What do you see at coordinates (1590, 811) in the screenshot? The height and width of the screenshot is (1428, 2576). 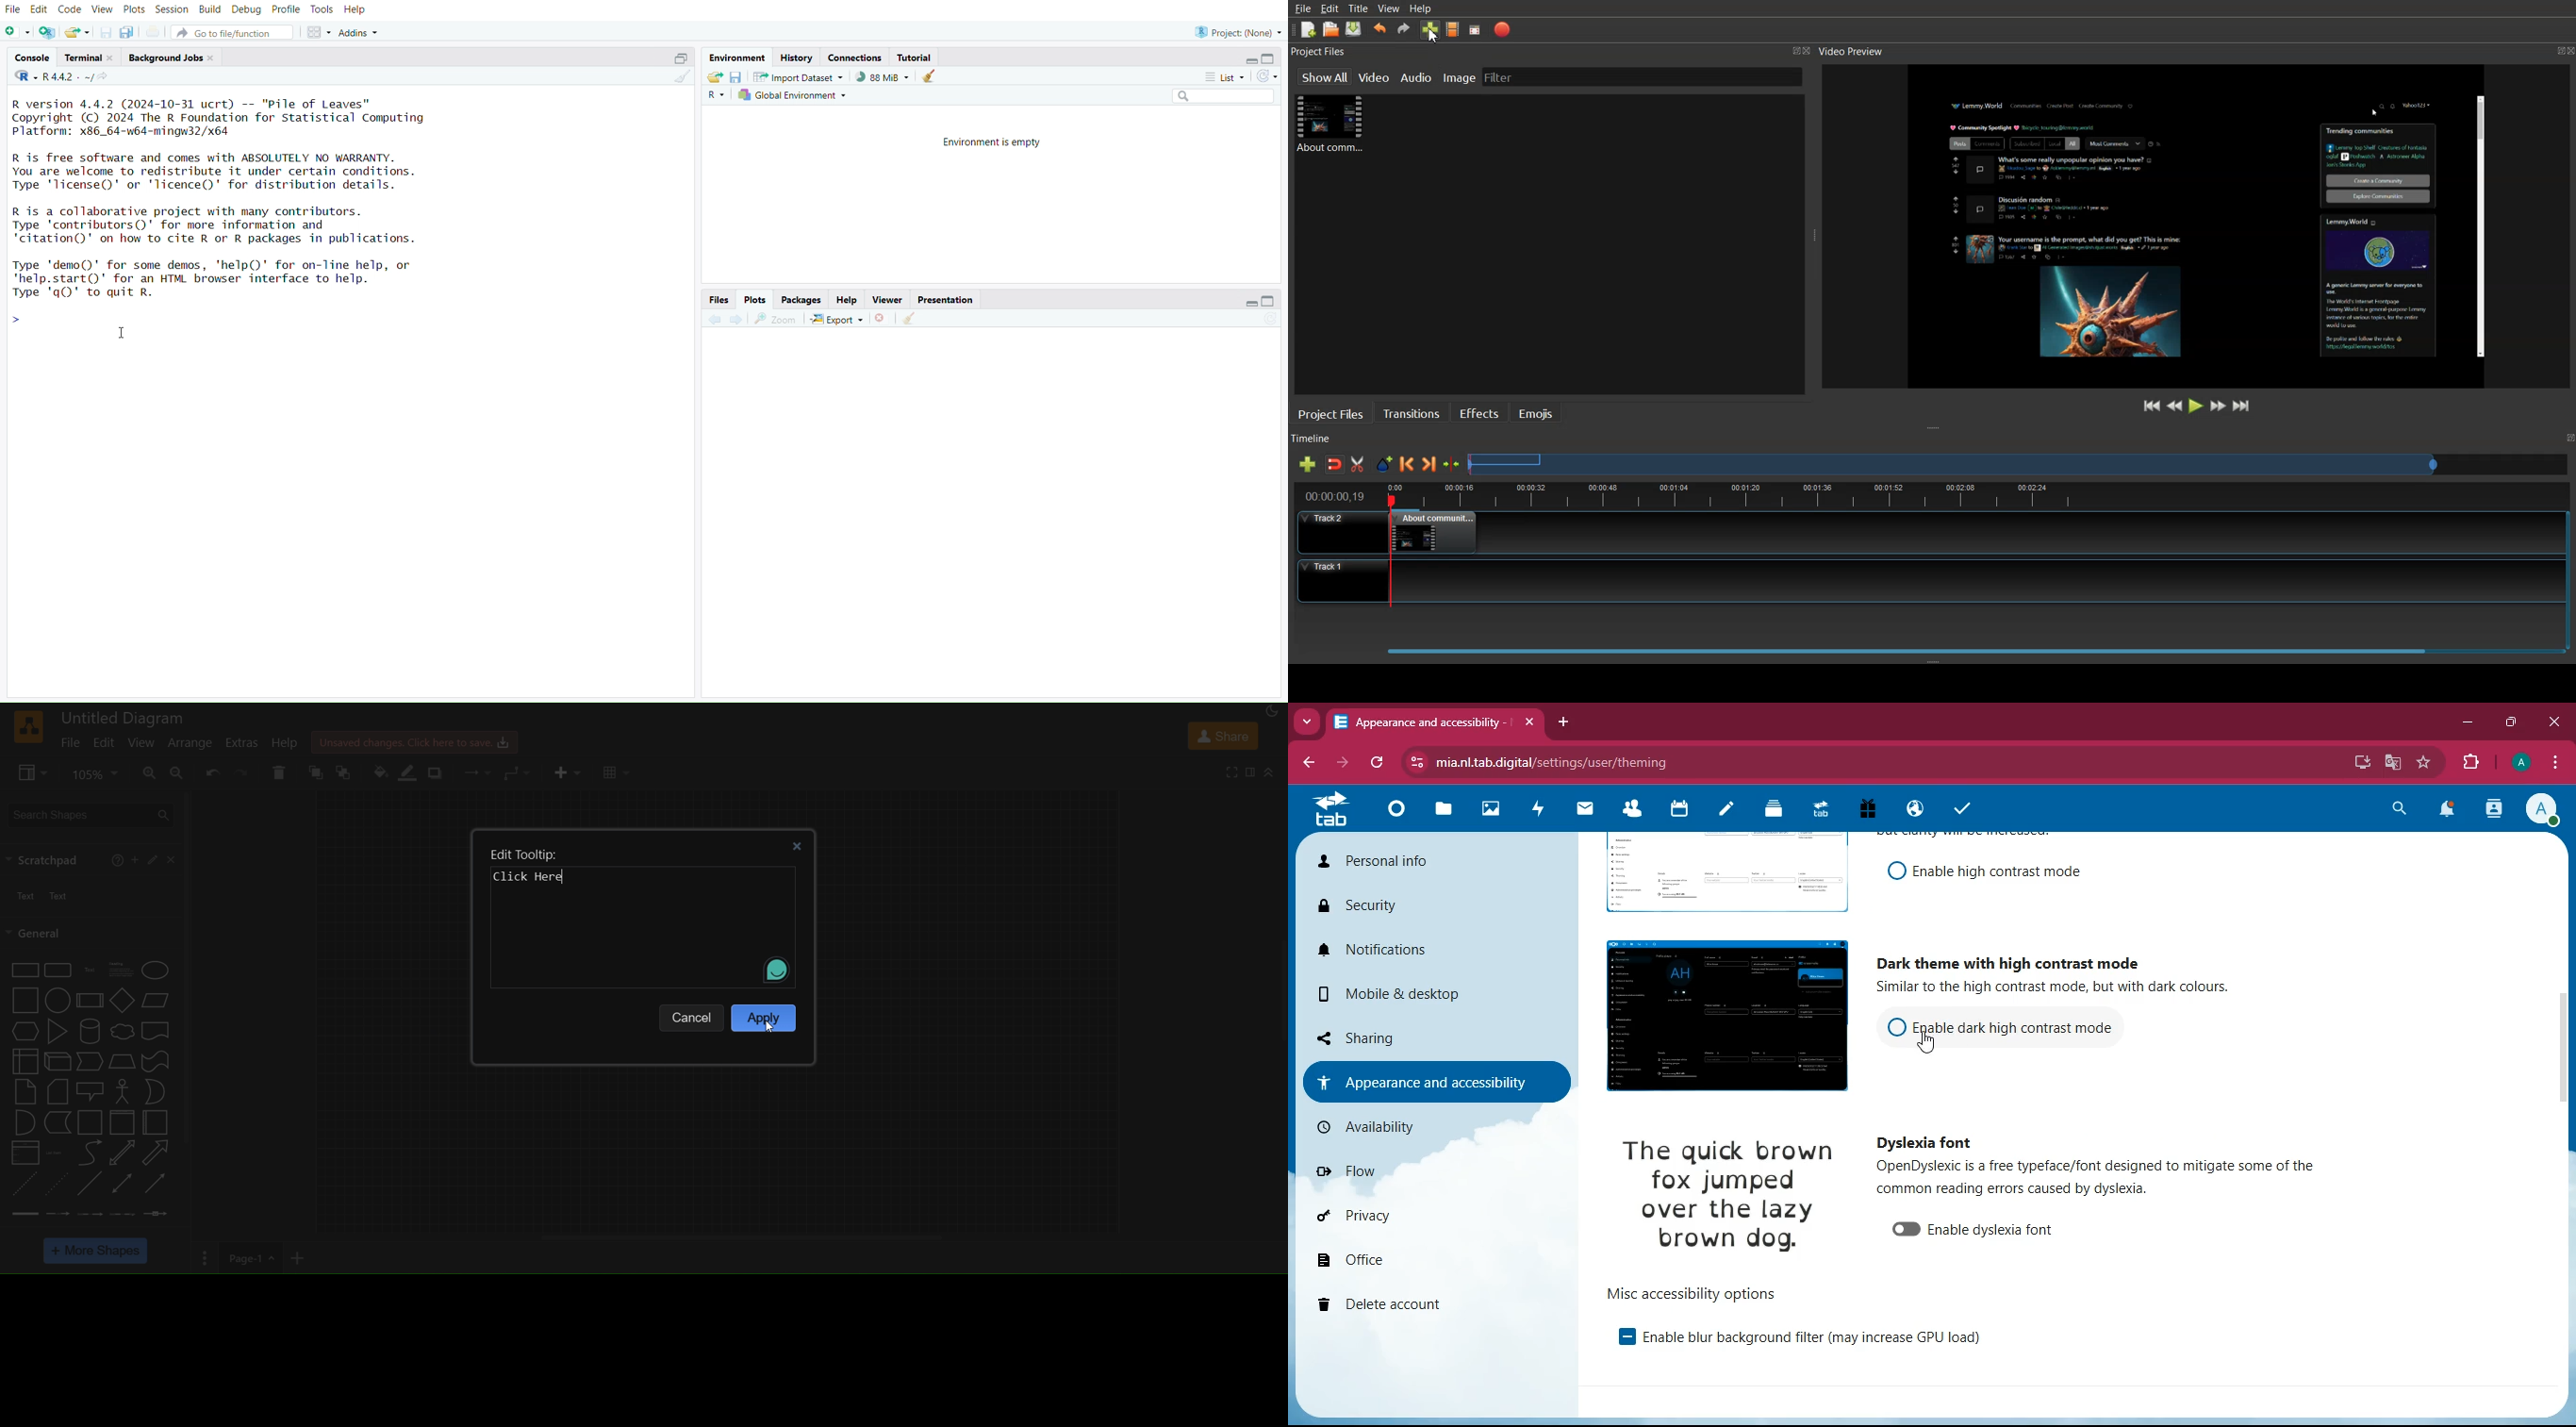 I see `mail` at bounding box center [1590, 811].